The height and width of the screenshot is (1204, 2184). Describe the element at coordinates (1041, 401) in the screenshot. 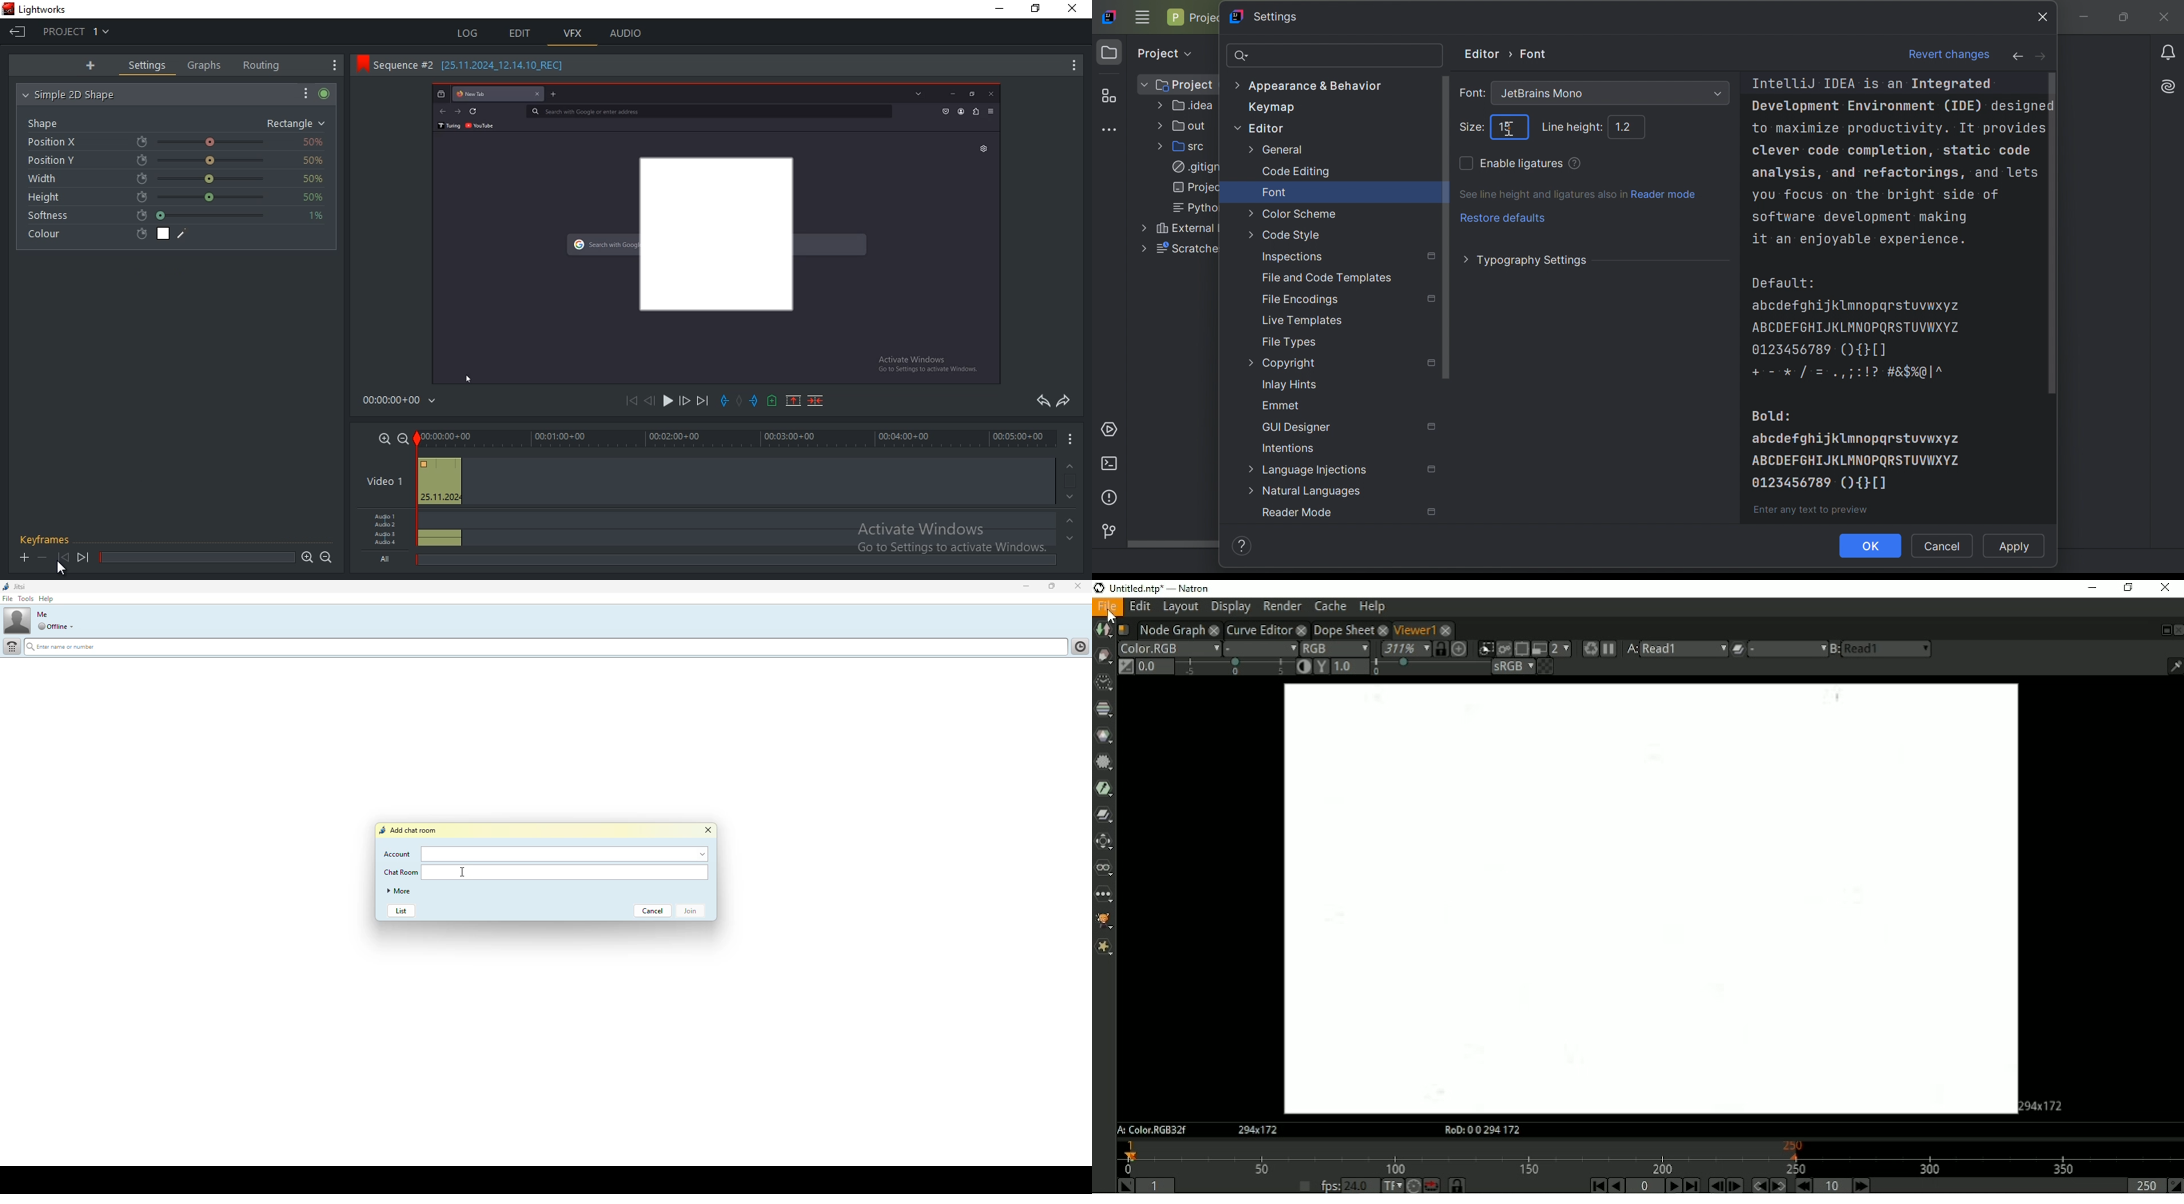

I see `undo` at that location.